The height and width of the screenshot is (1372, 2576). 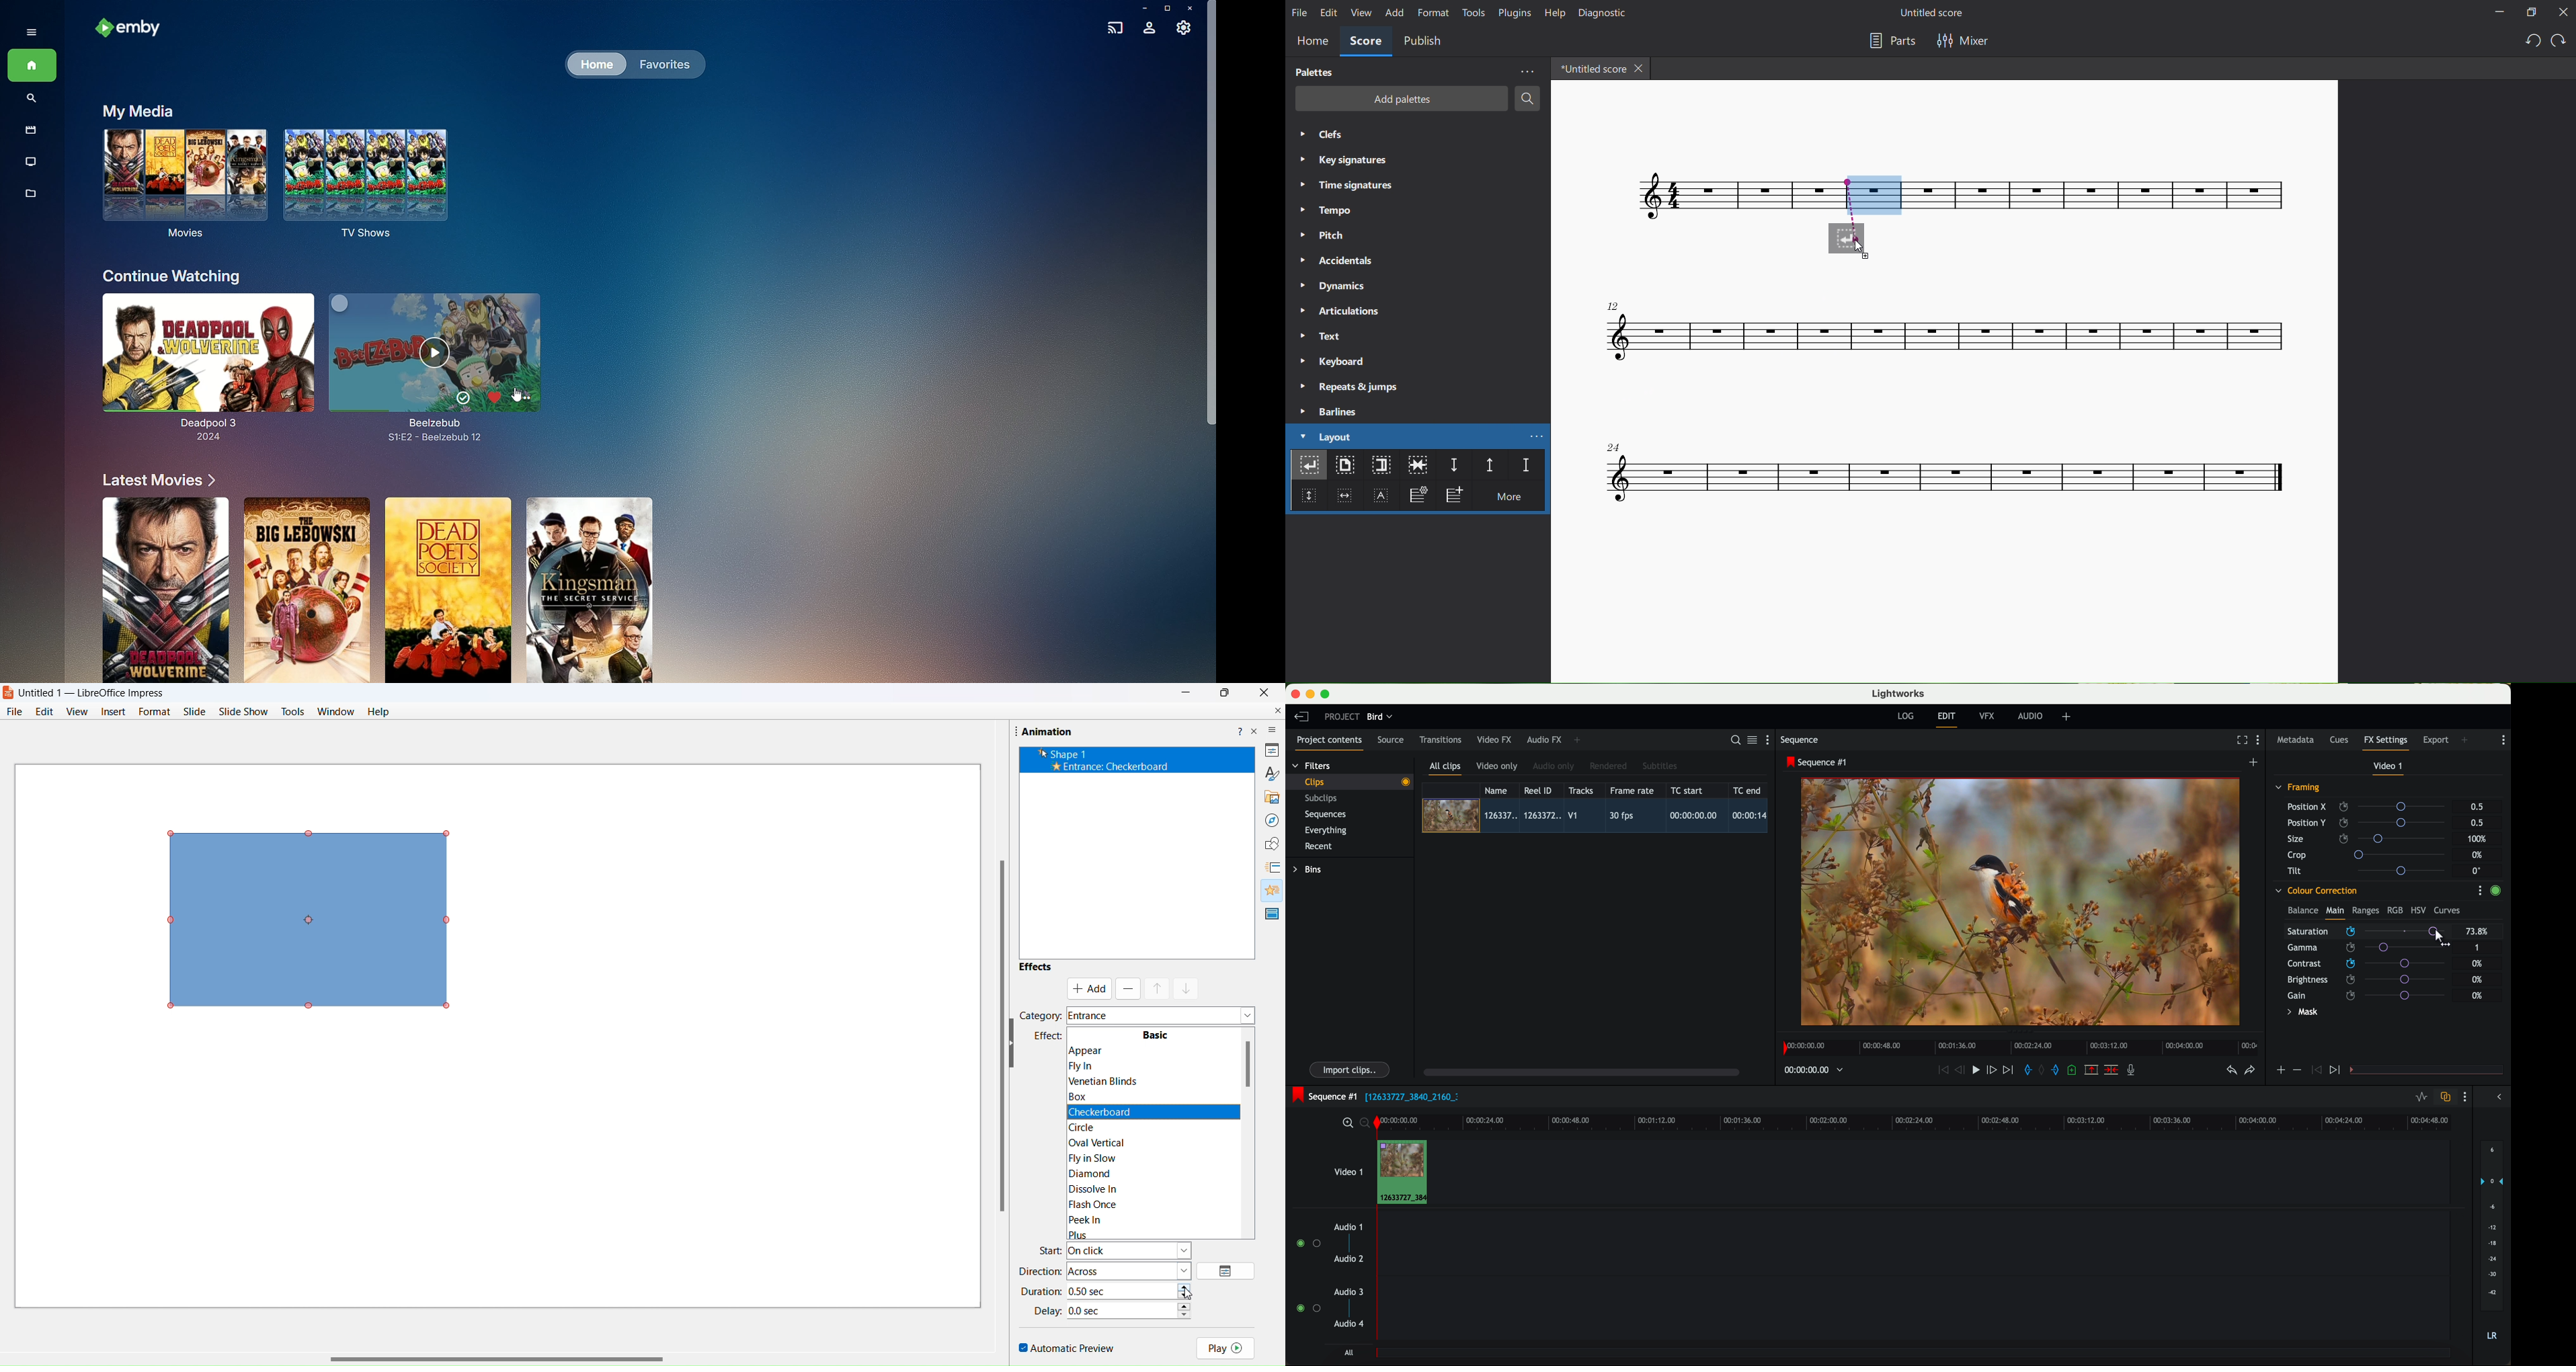 I want to click on shapes, so click(x=1268, y=842).